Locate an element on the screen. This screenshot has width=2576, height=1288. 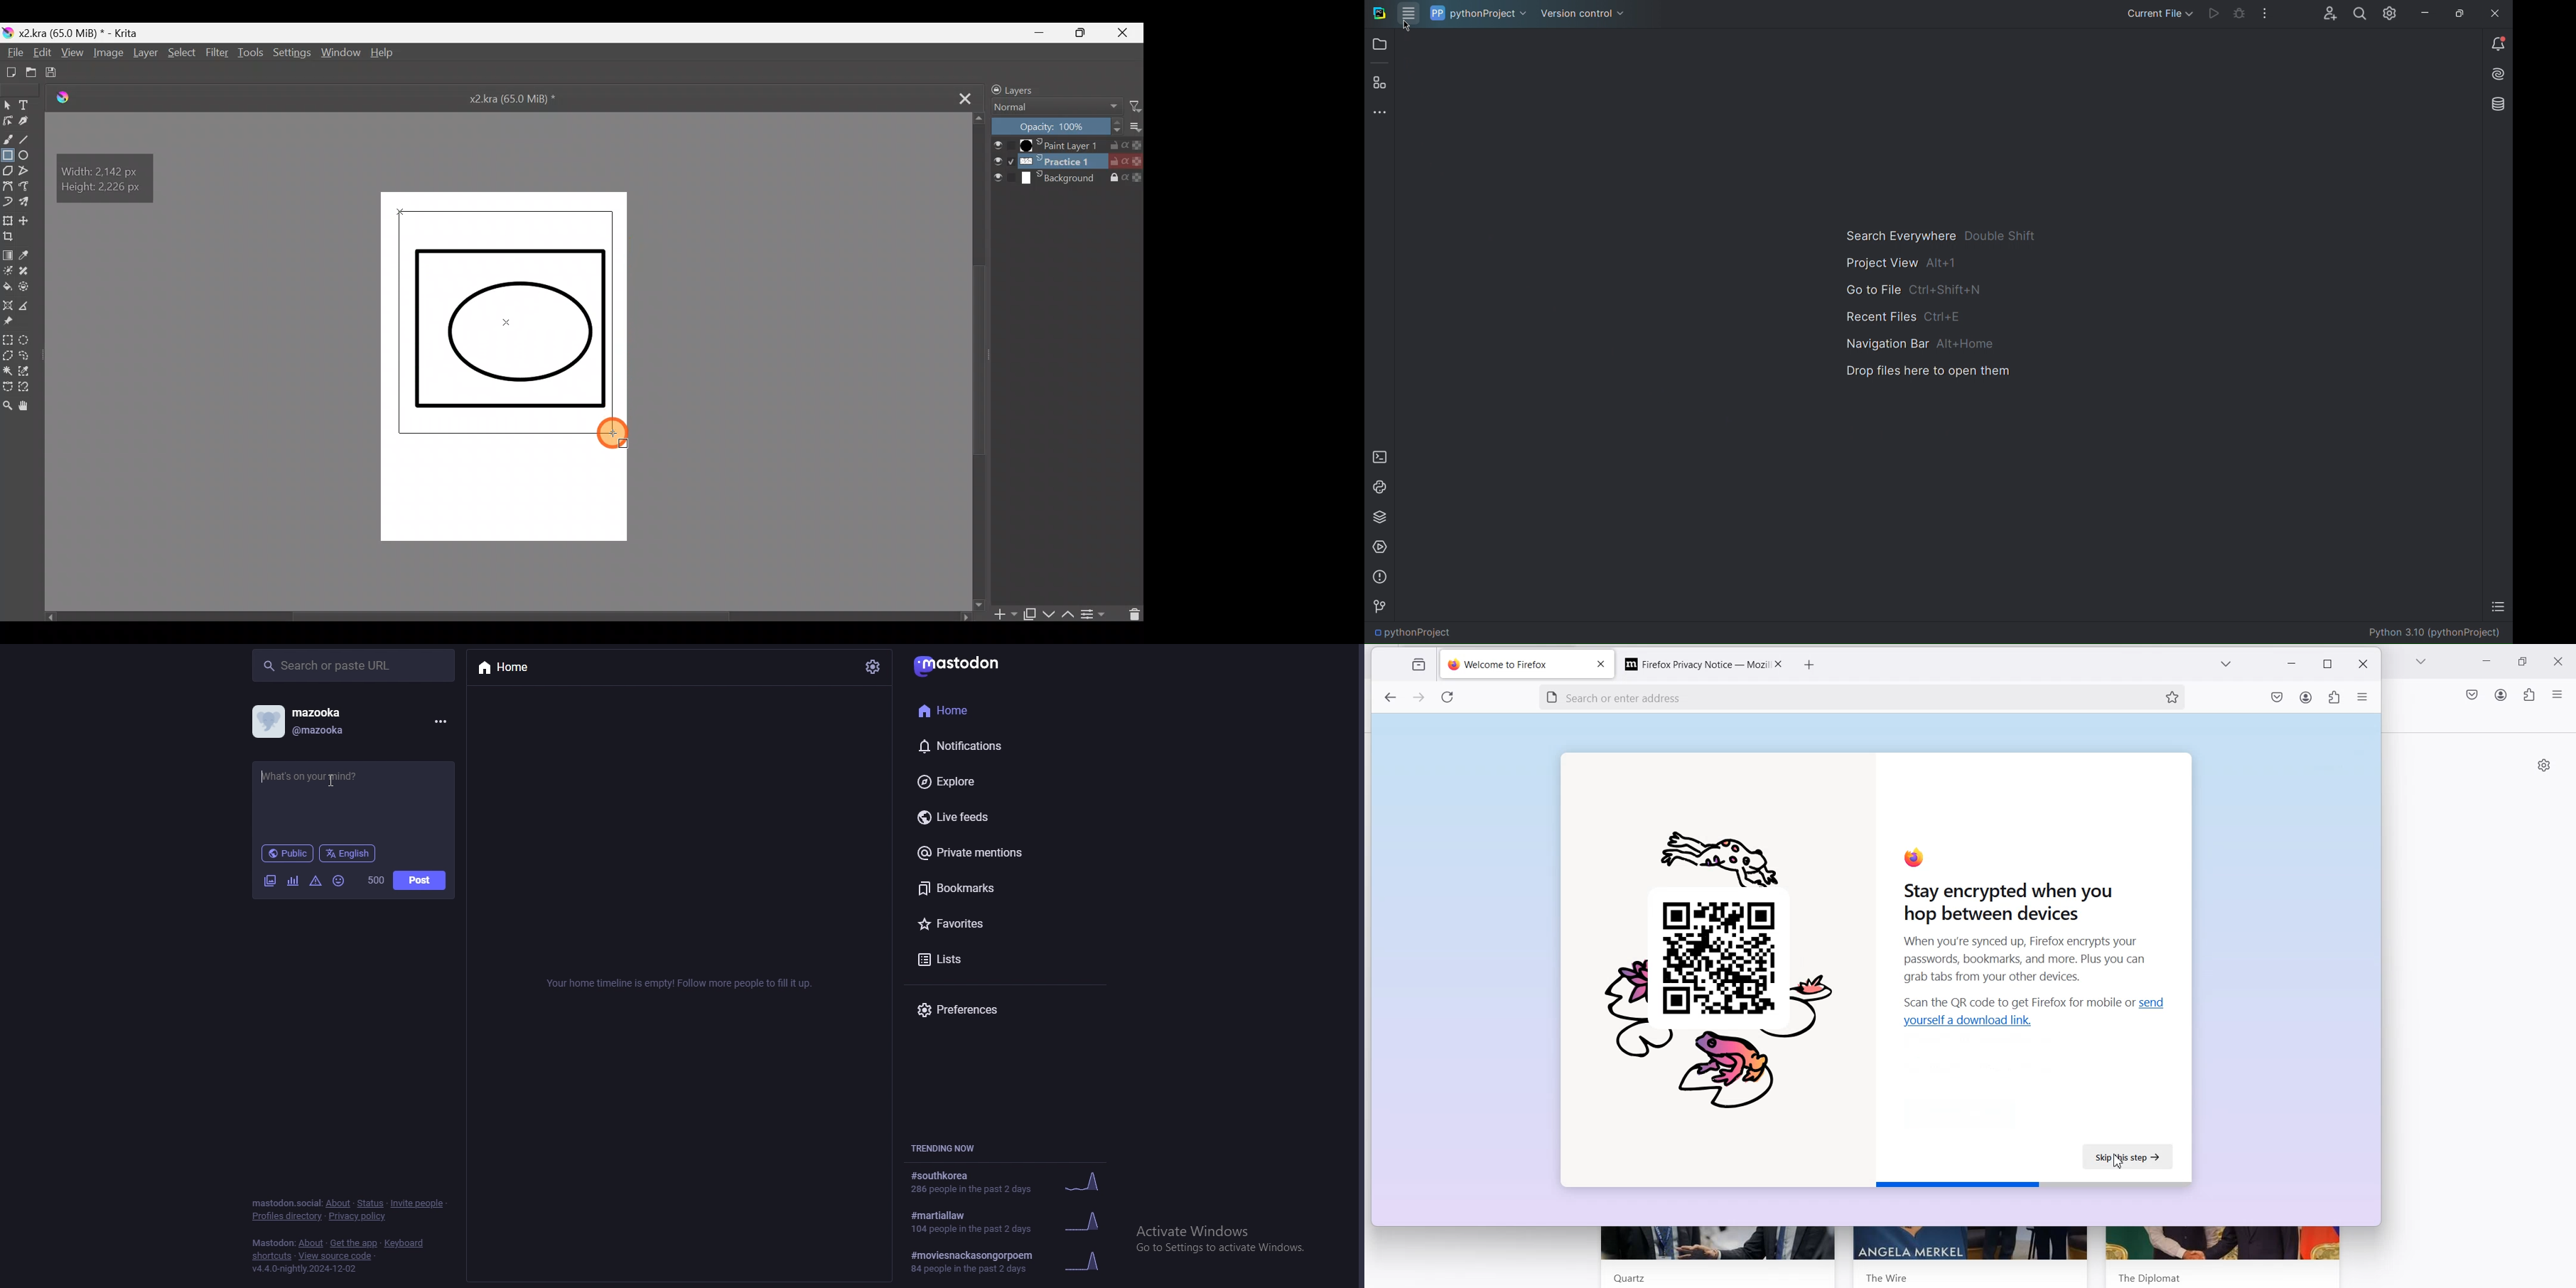
Tools is located at coordinates (251, 52).